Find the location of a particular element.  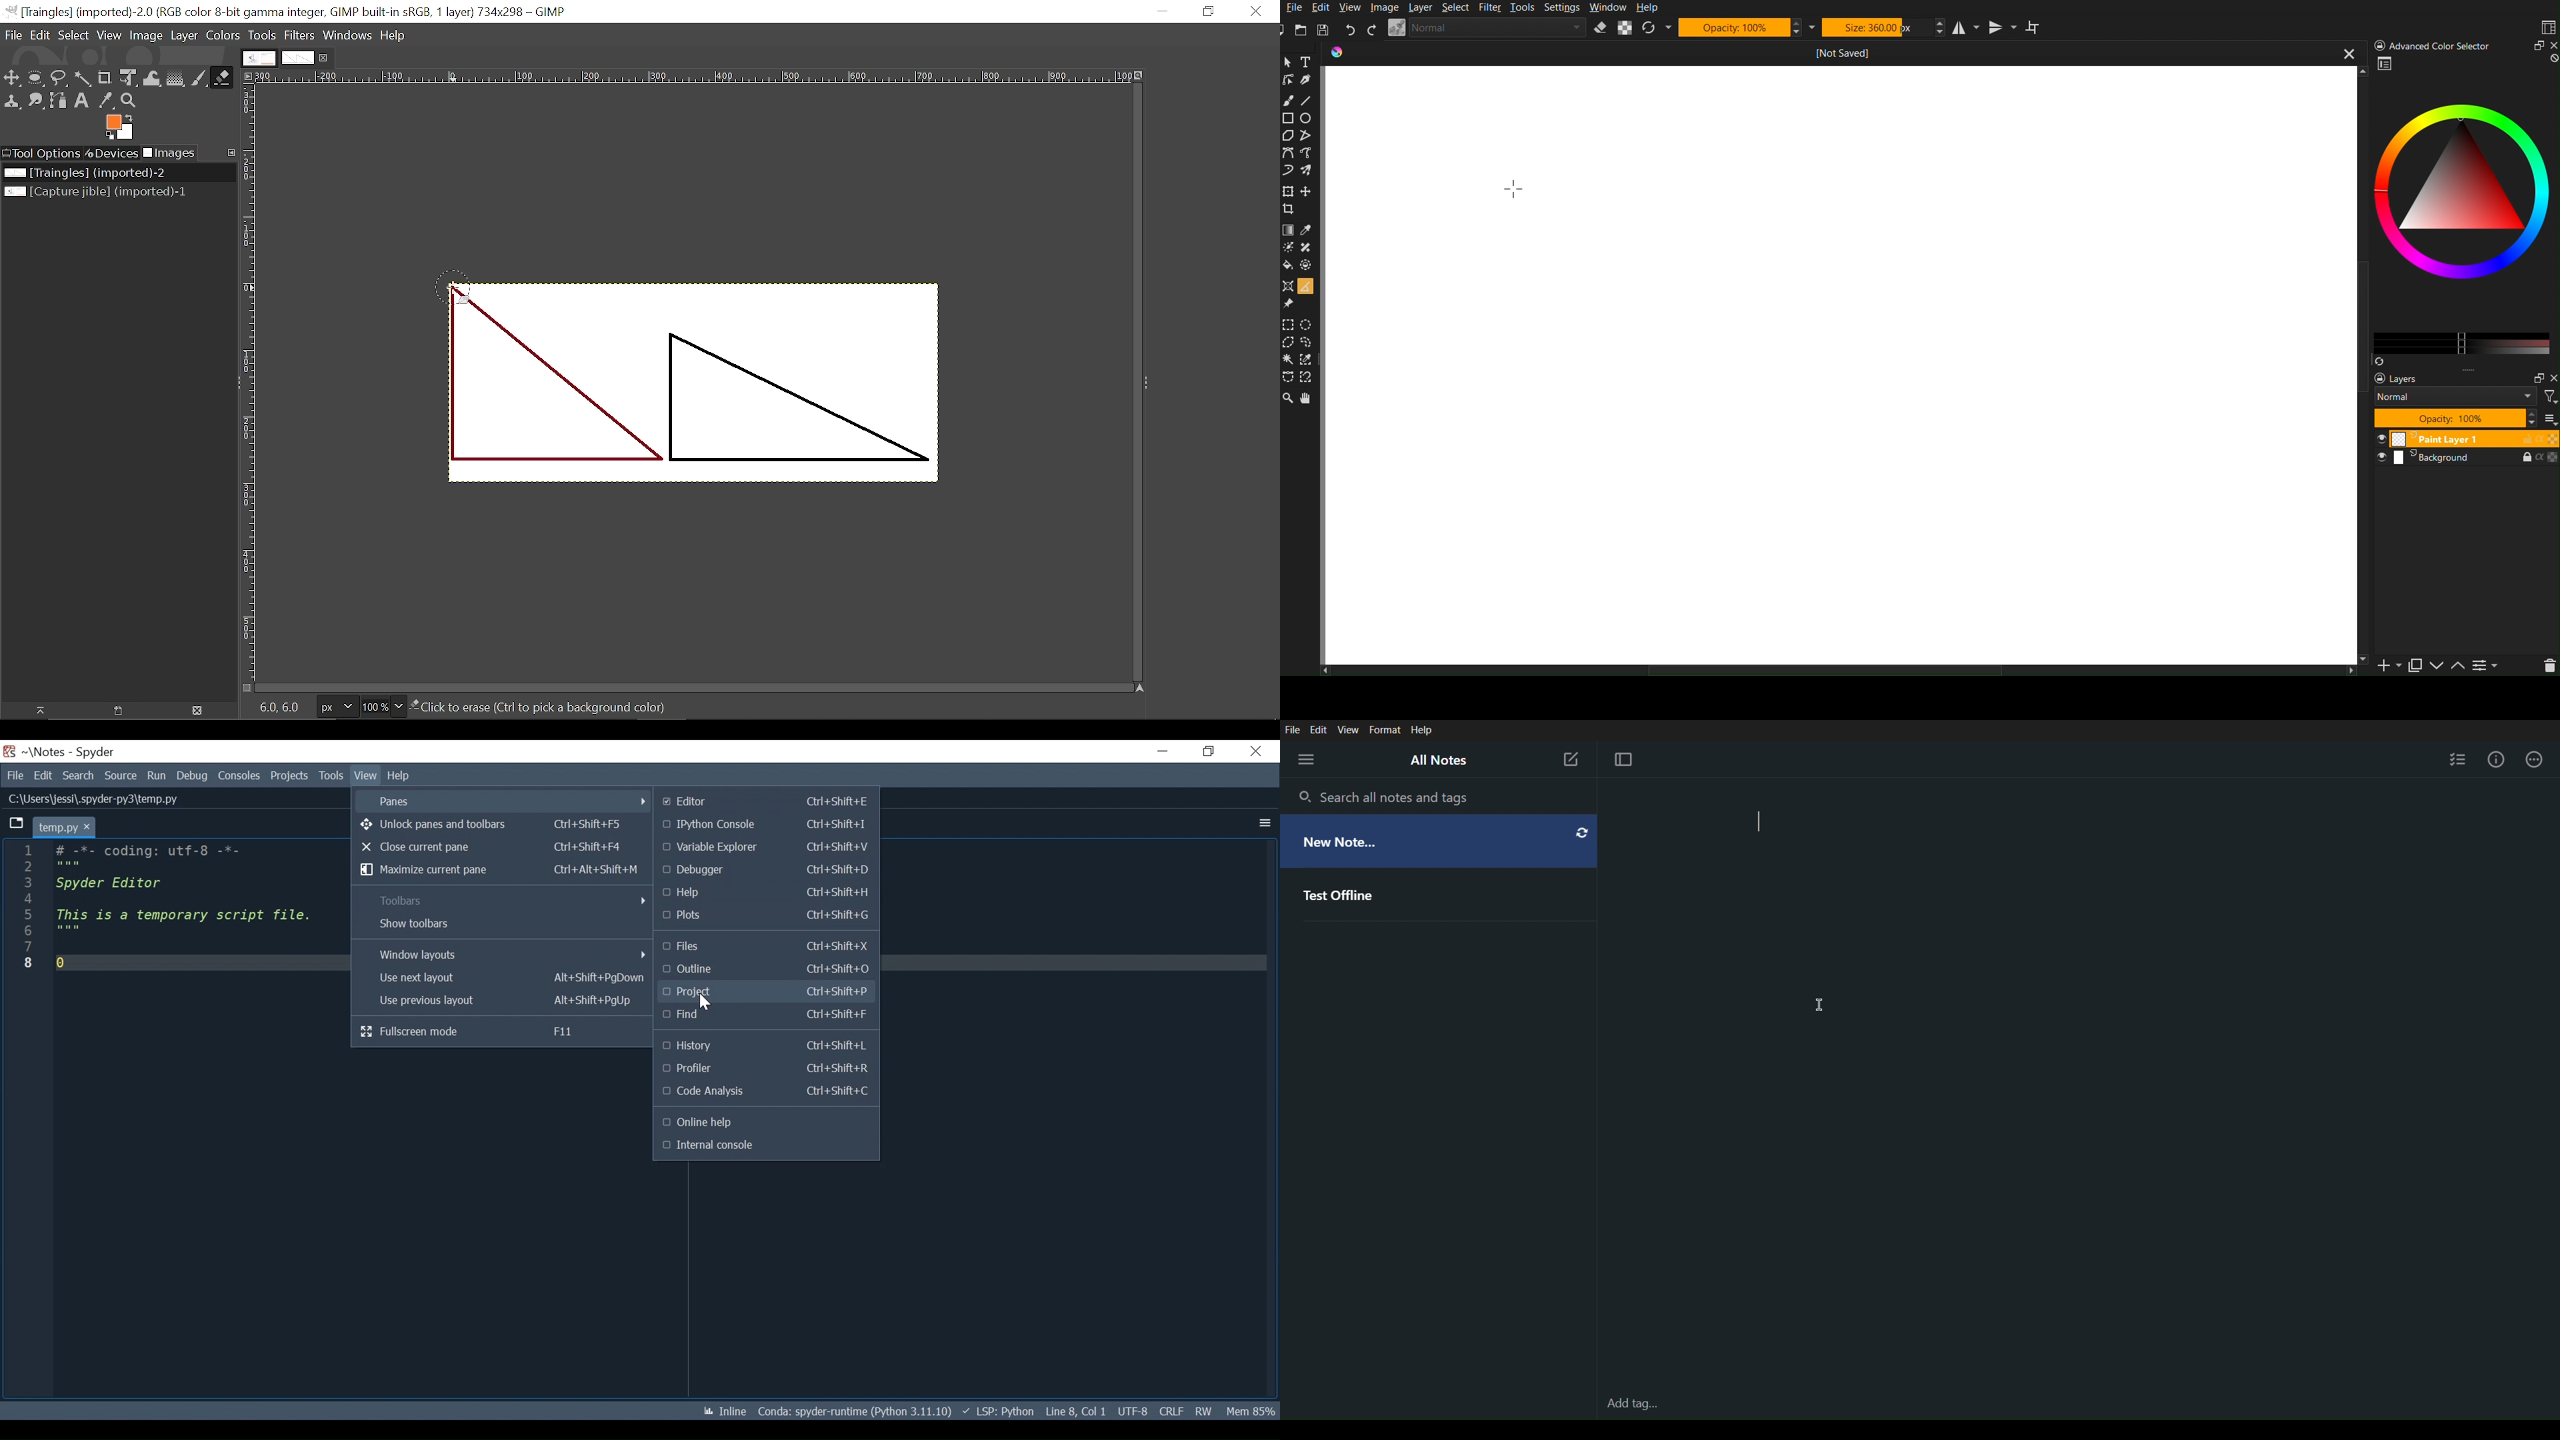

Refresh is located at coordinates (1656, 28).